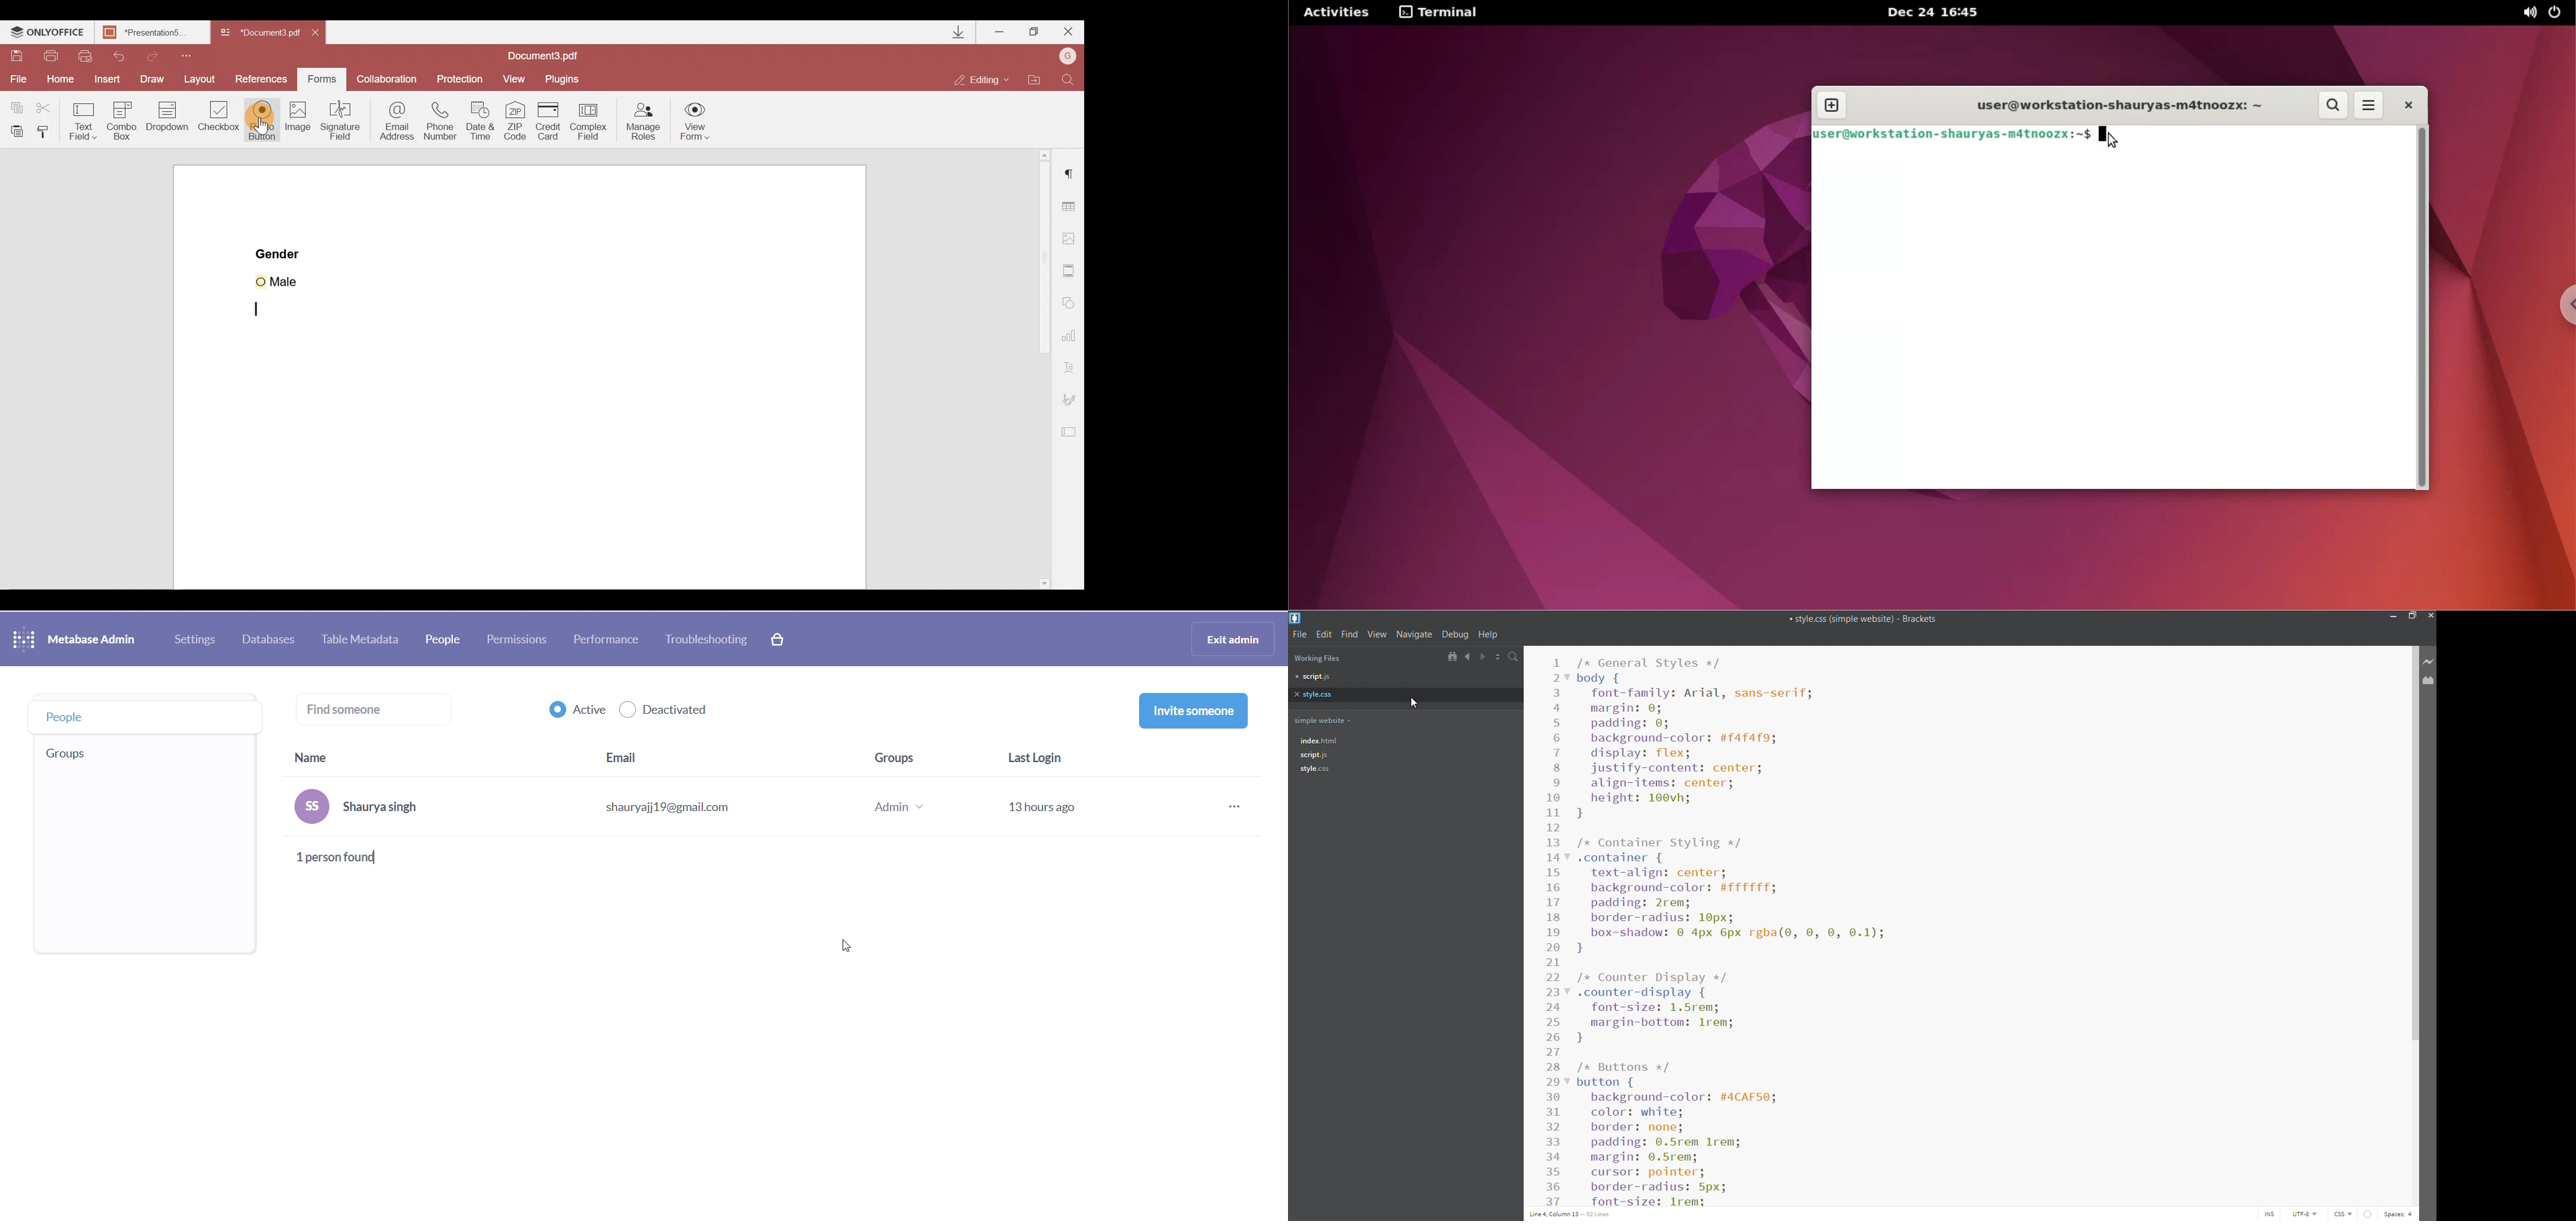 This screenshot has width=2576, height=1232. Describe the element at coordinates (461, 76) in the screenshot. I see `Protection` at that location.